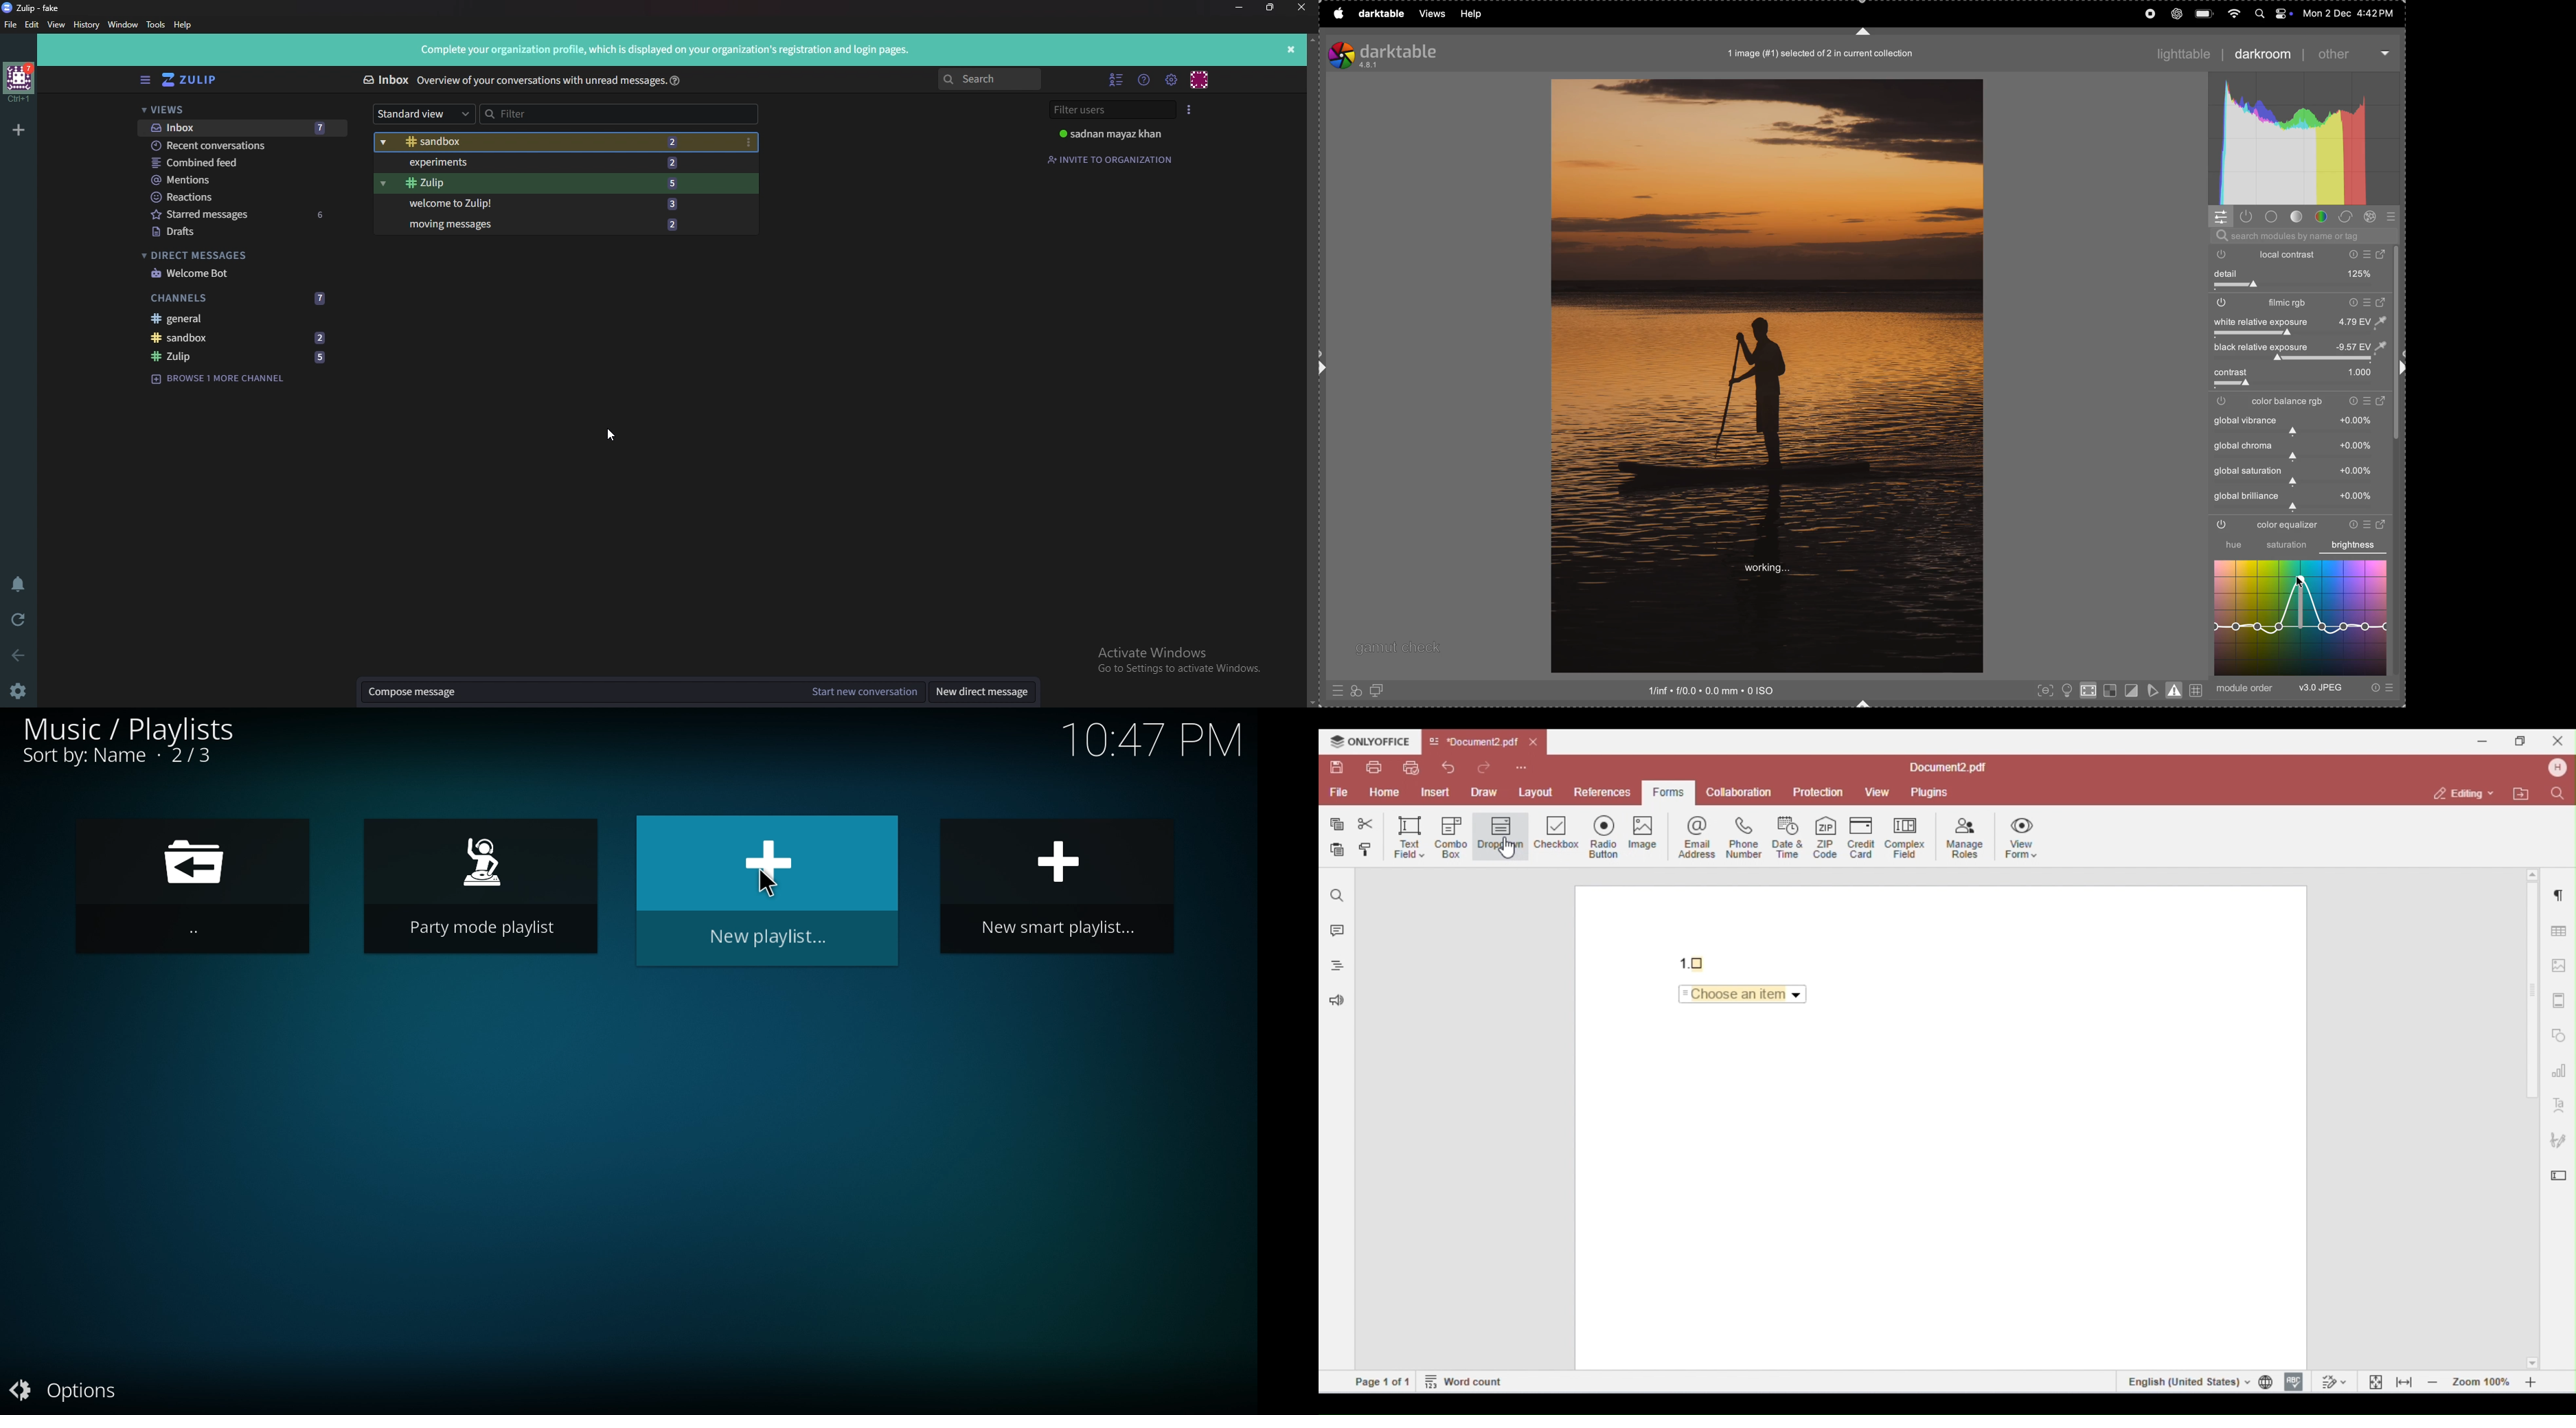 The height and width of the screenshot is (1428, 2576). I want to click on v3 jpeg, so click(2321, 689).